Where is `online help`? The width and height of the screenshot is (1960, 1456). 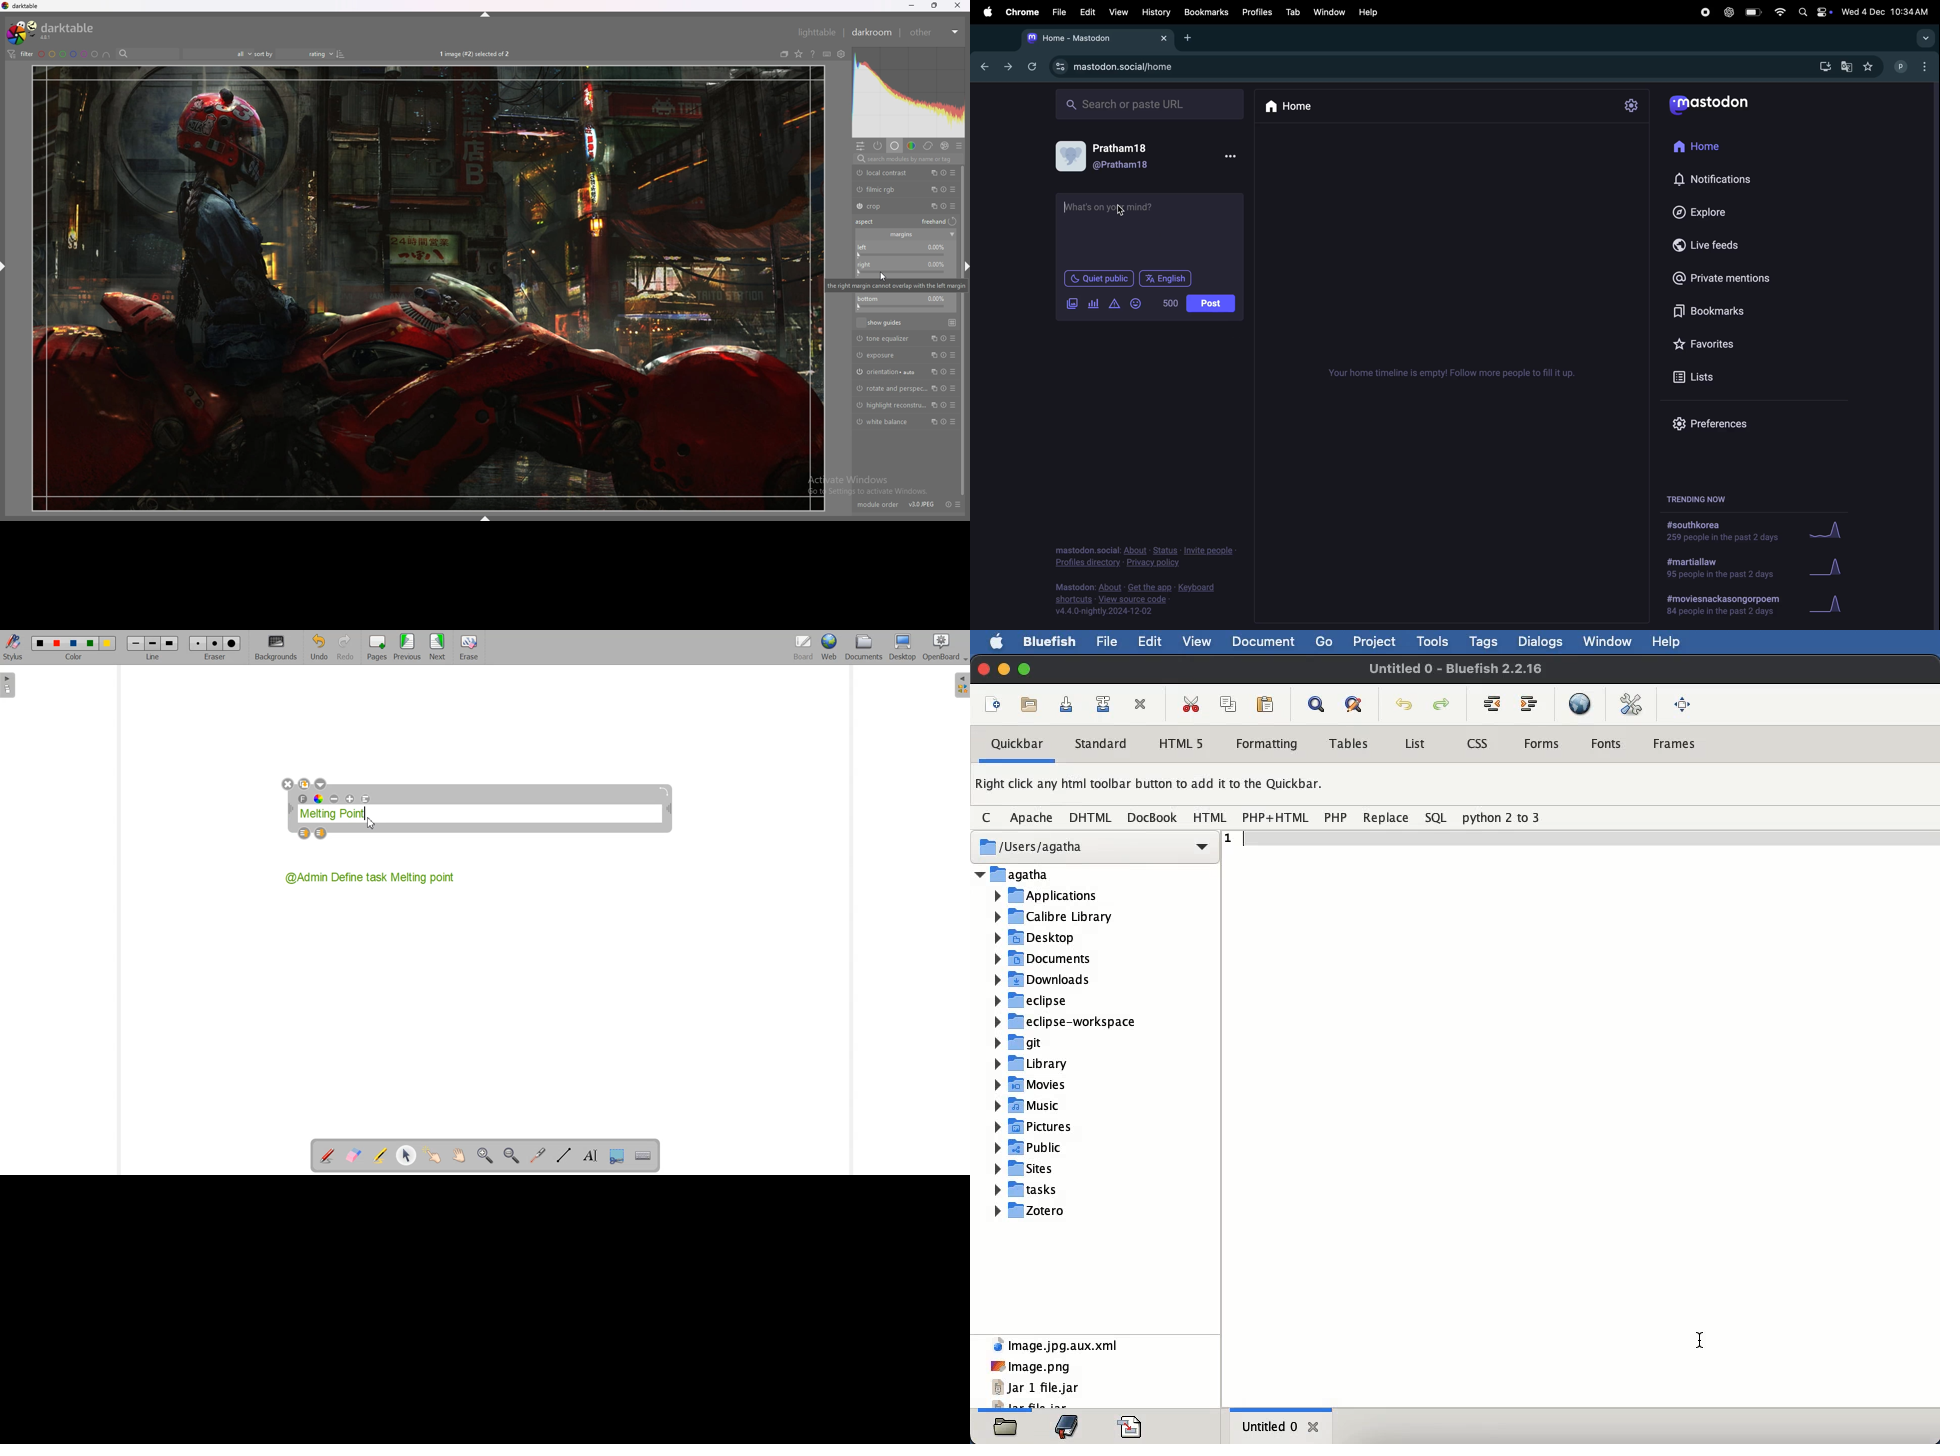 online help is located at coordinates (813, 54).